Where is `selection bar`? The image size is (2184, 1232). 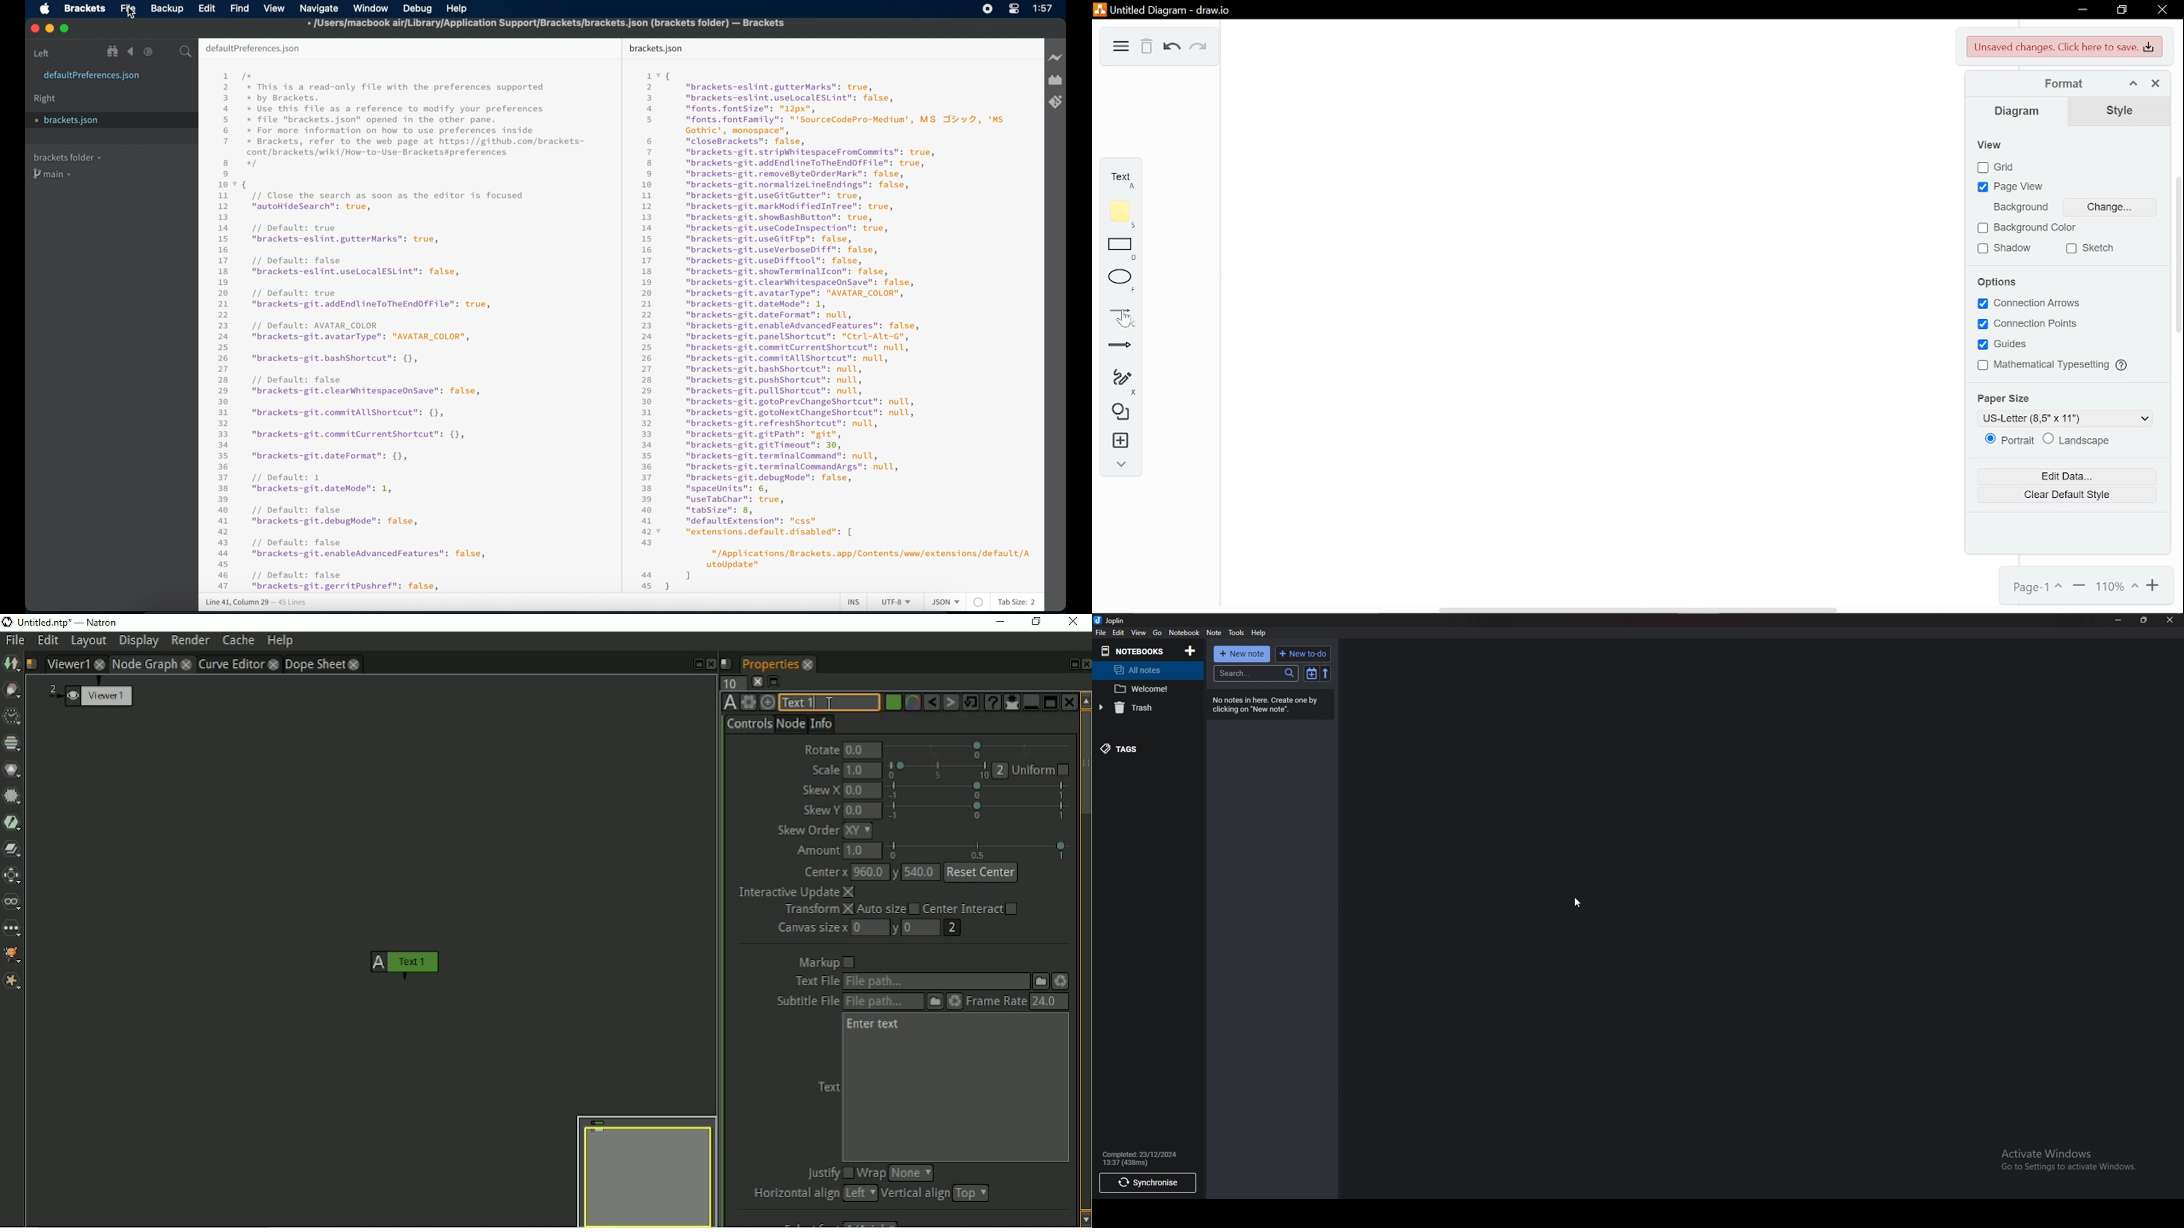 selection bar is located at coordinates (980, 849).